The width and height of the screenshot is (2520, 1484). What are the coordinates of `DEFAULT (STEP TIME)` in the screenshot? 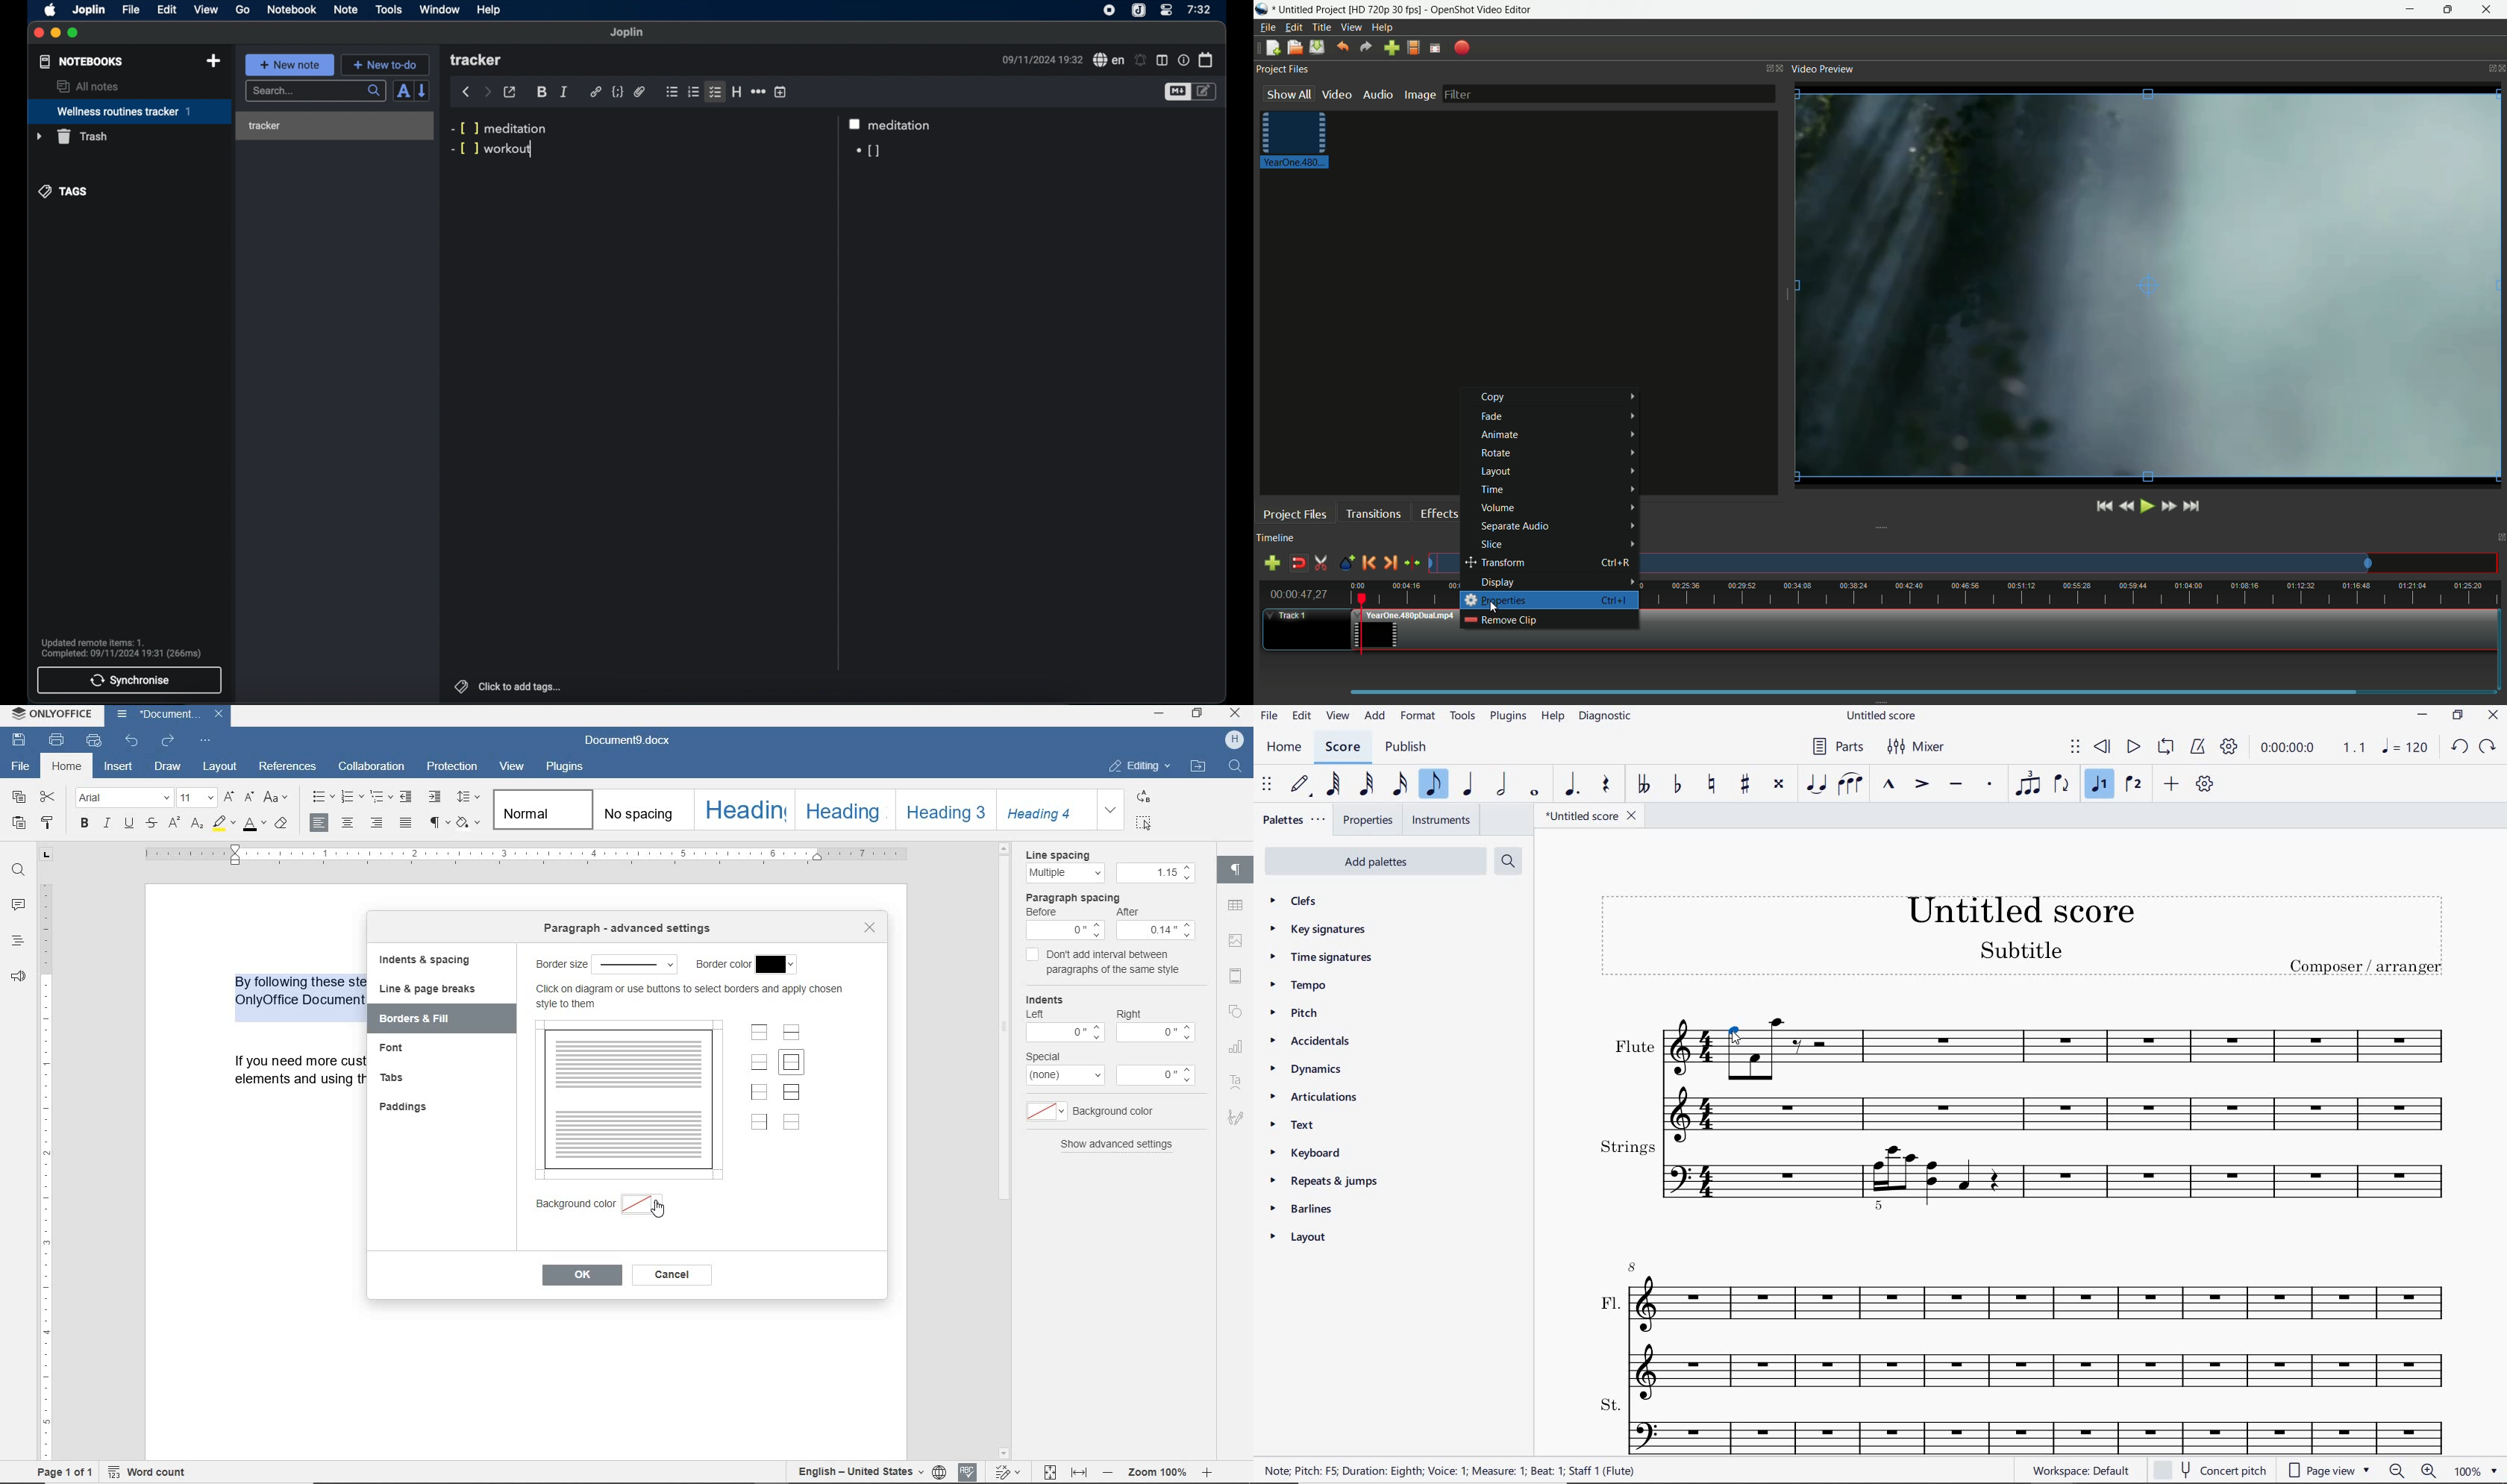 It's located at (1298, 785).